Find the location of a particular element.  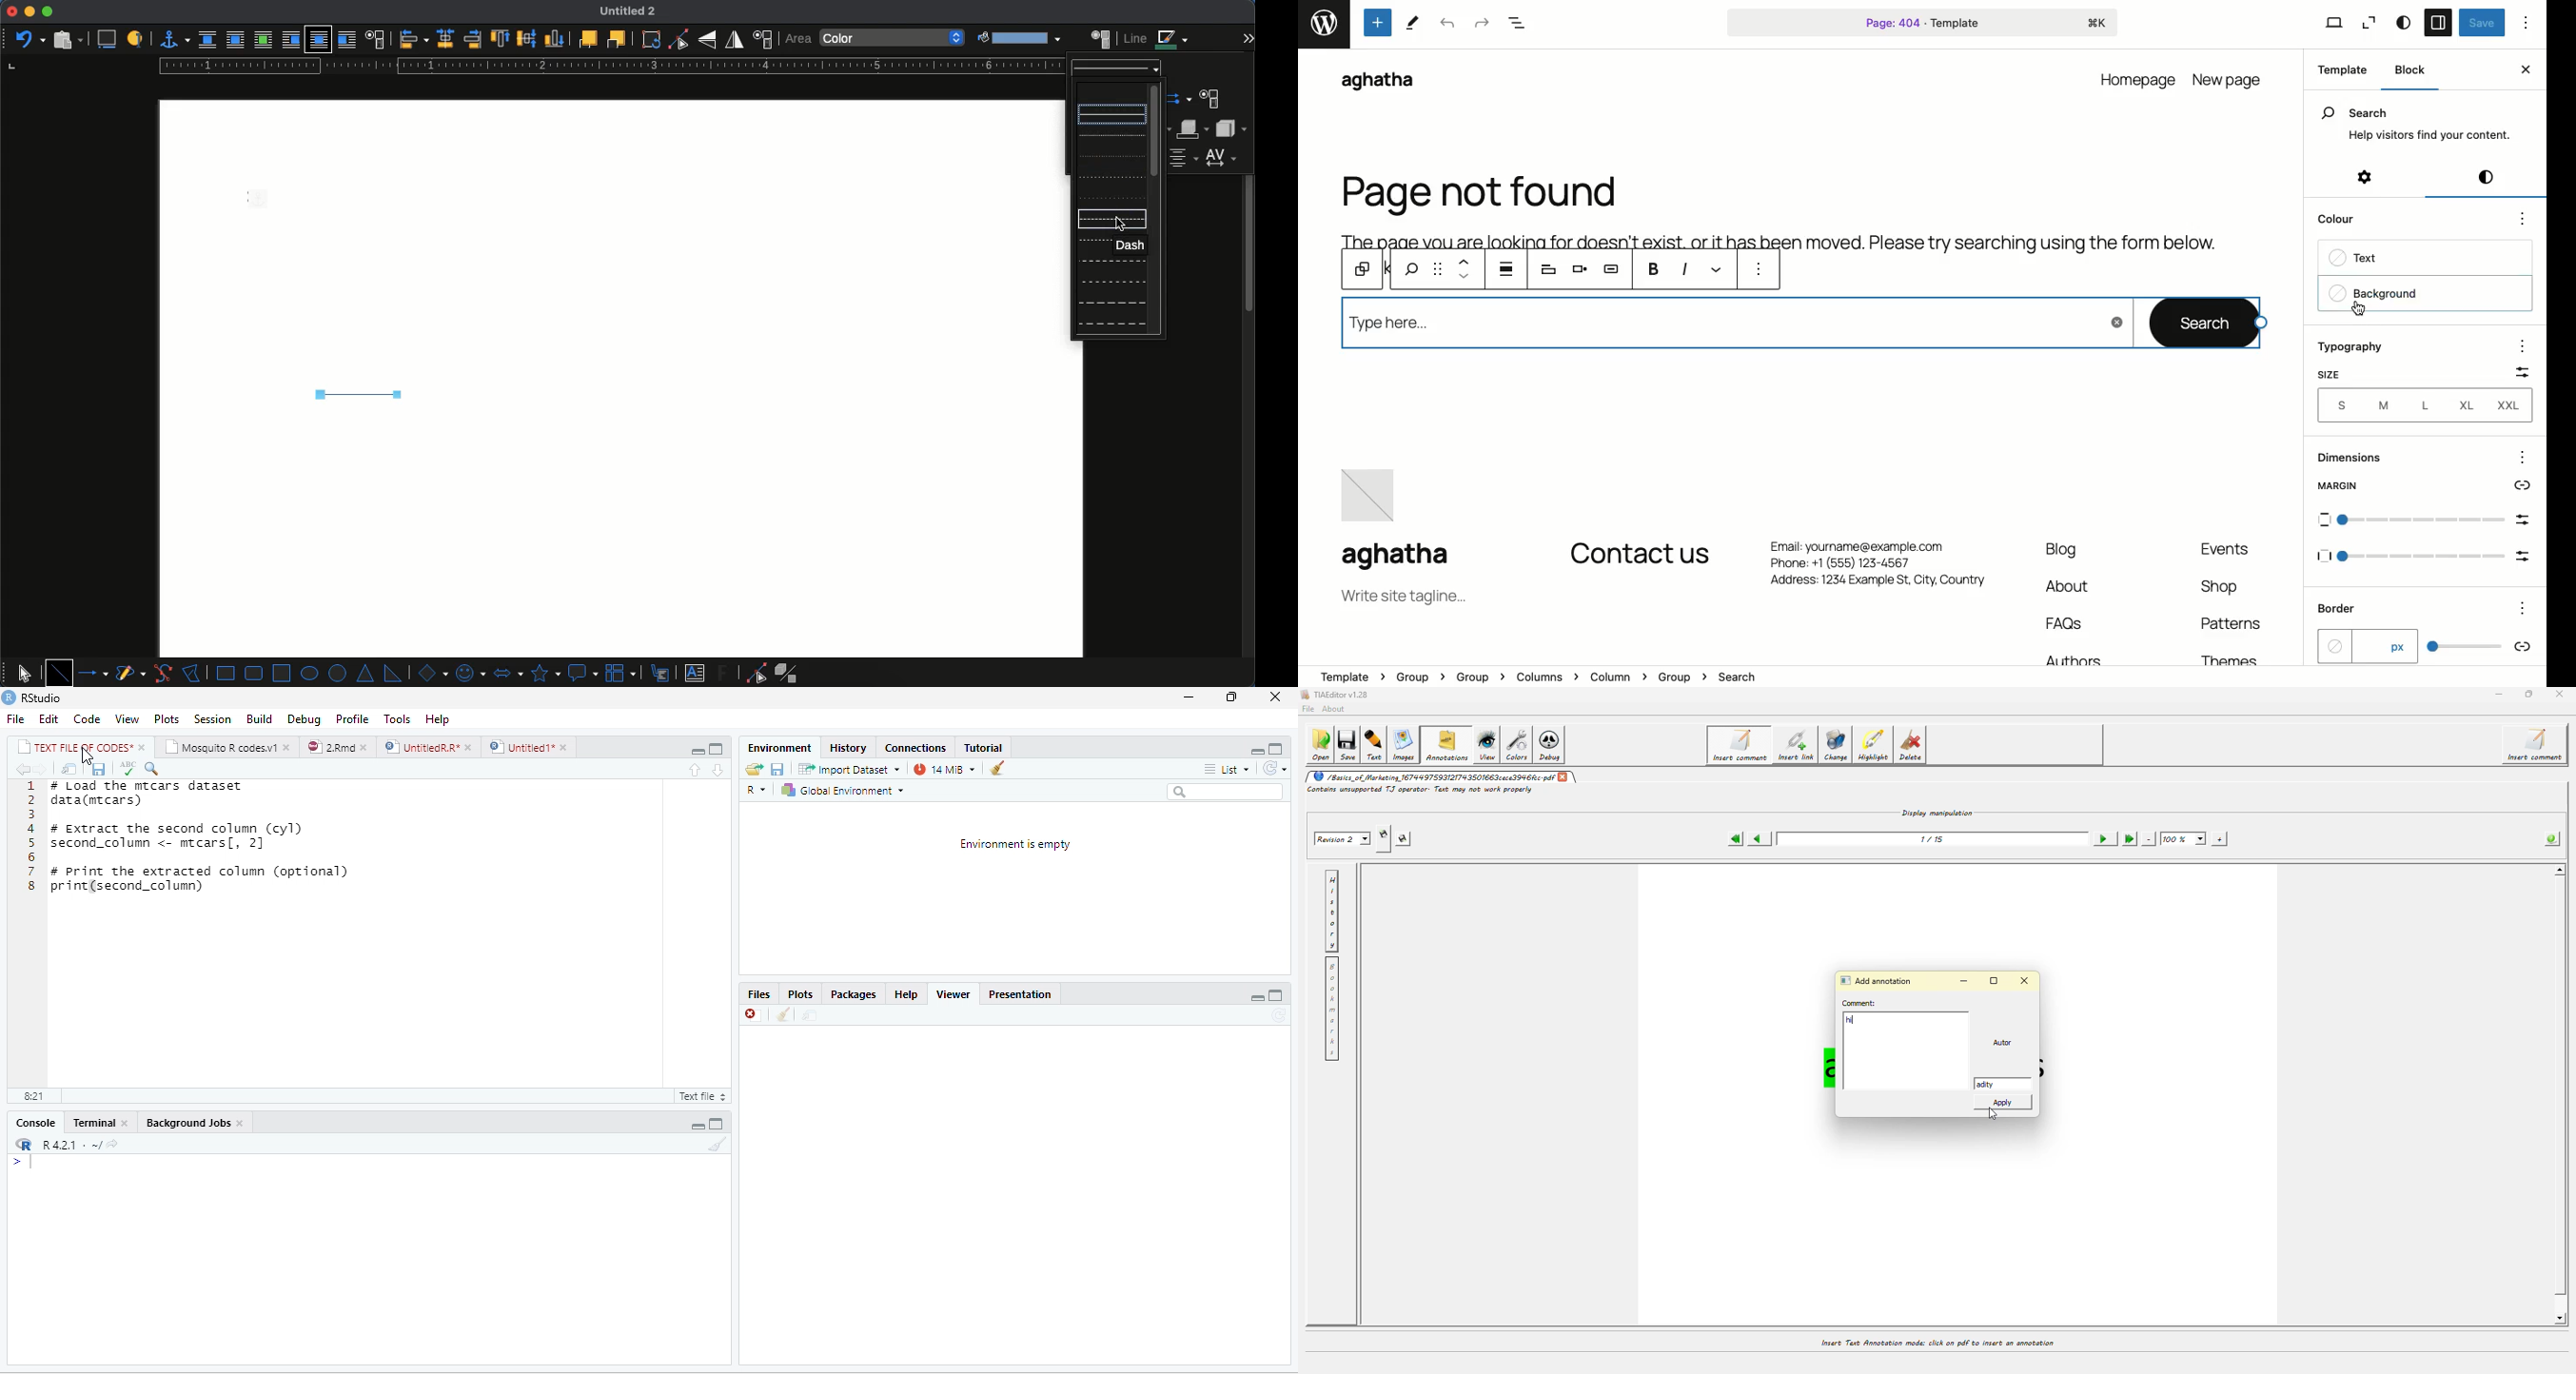

7 is located at coordinates (30, 871).